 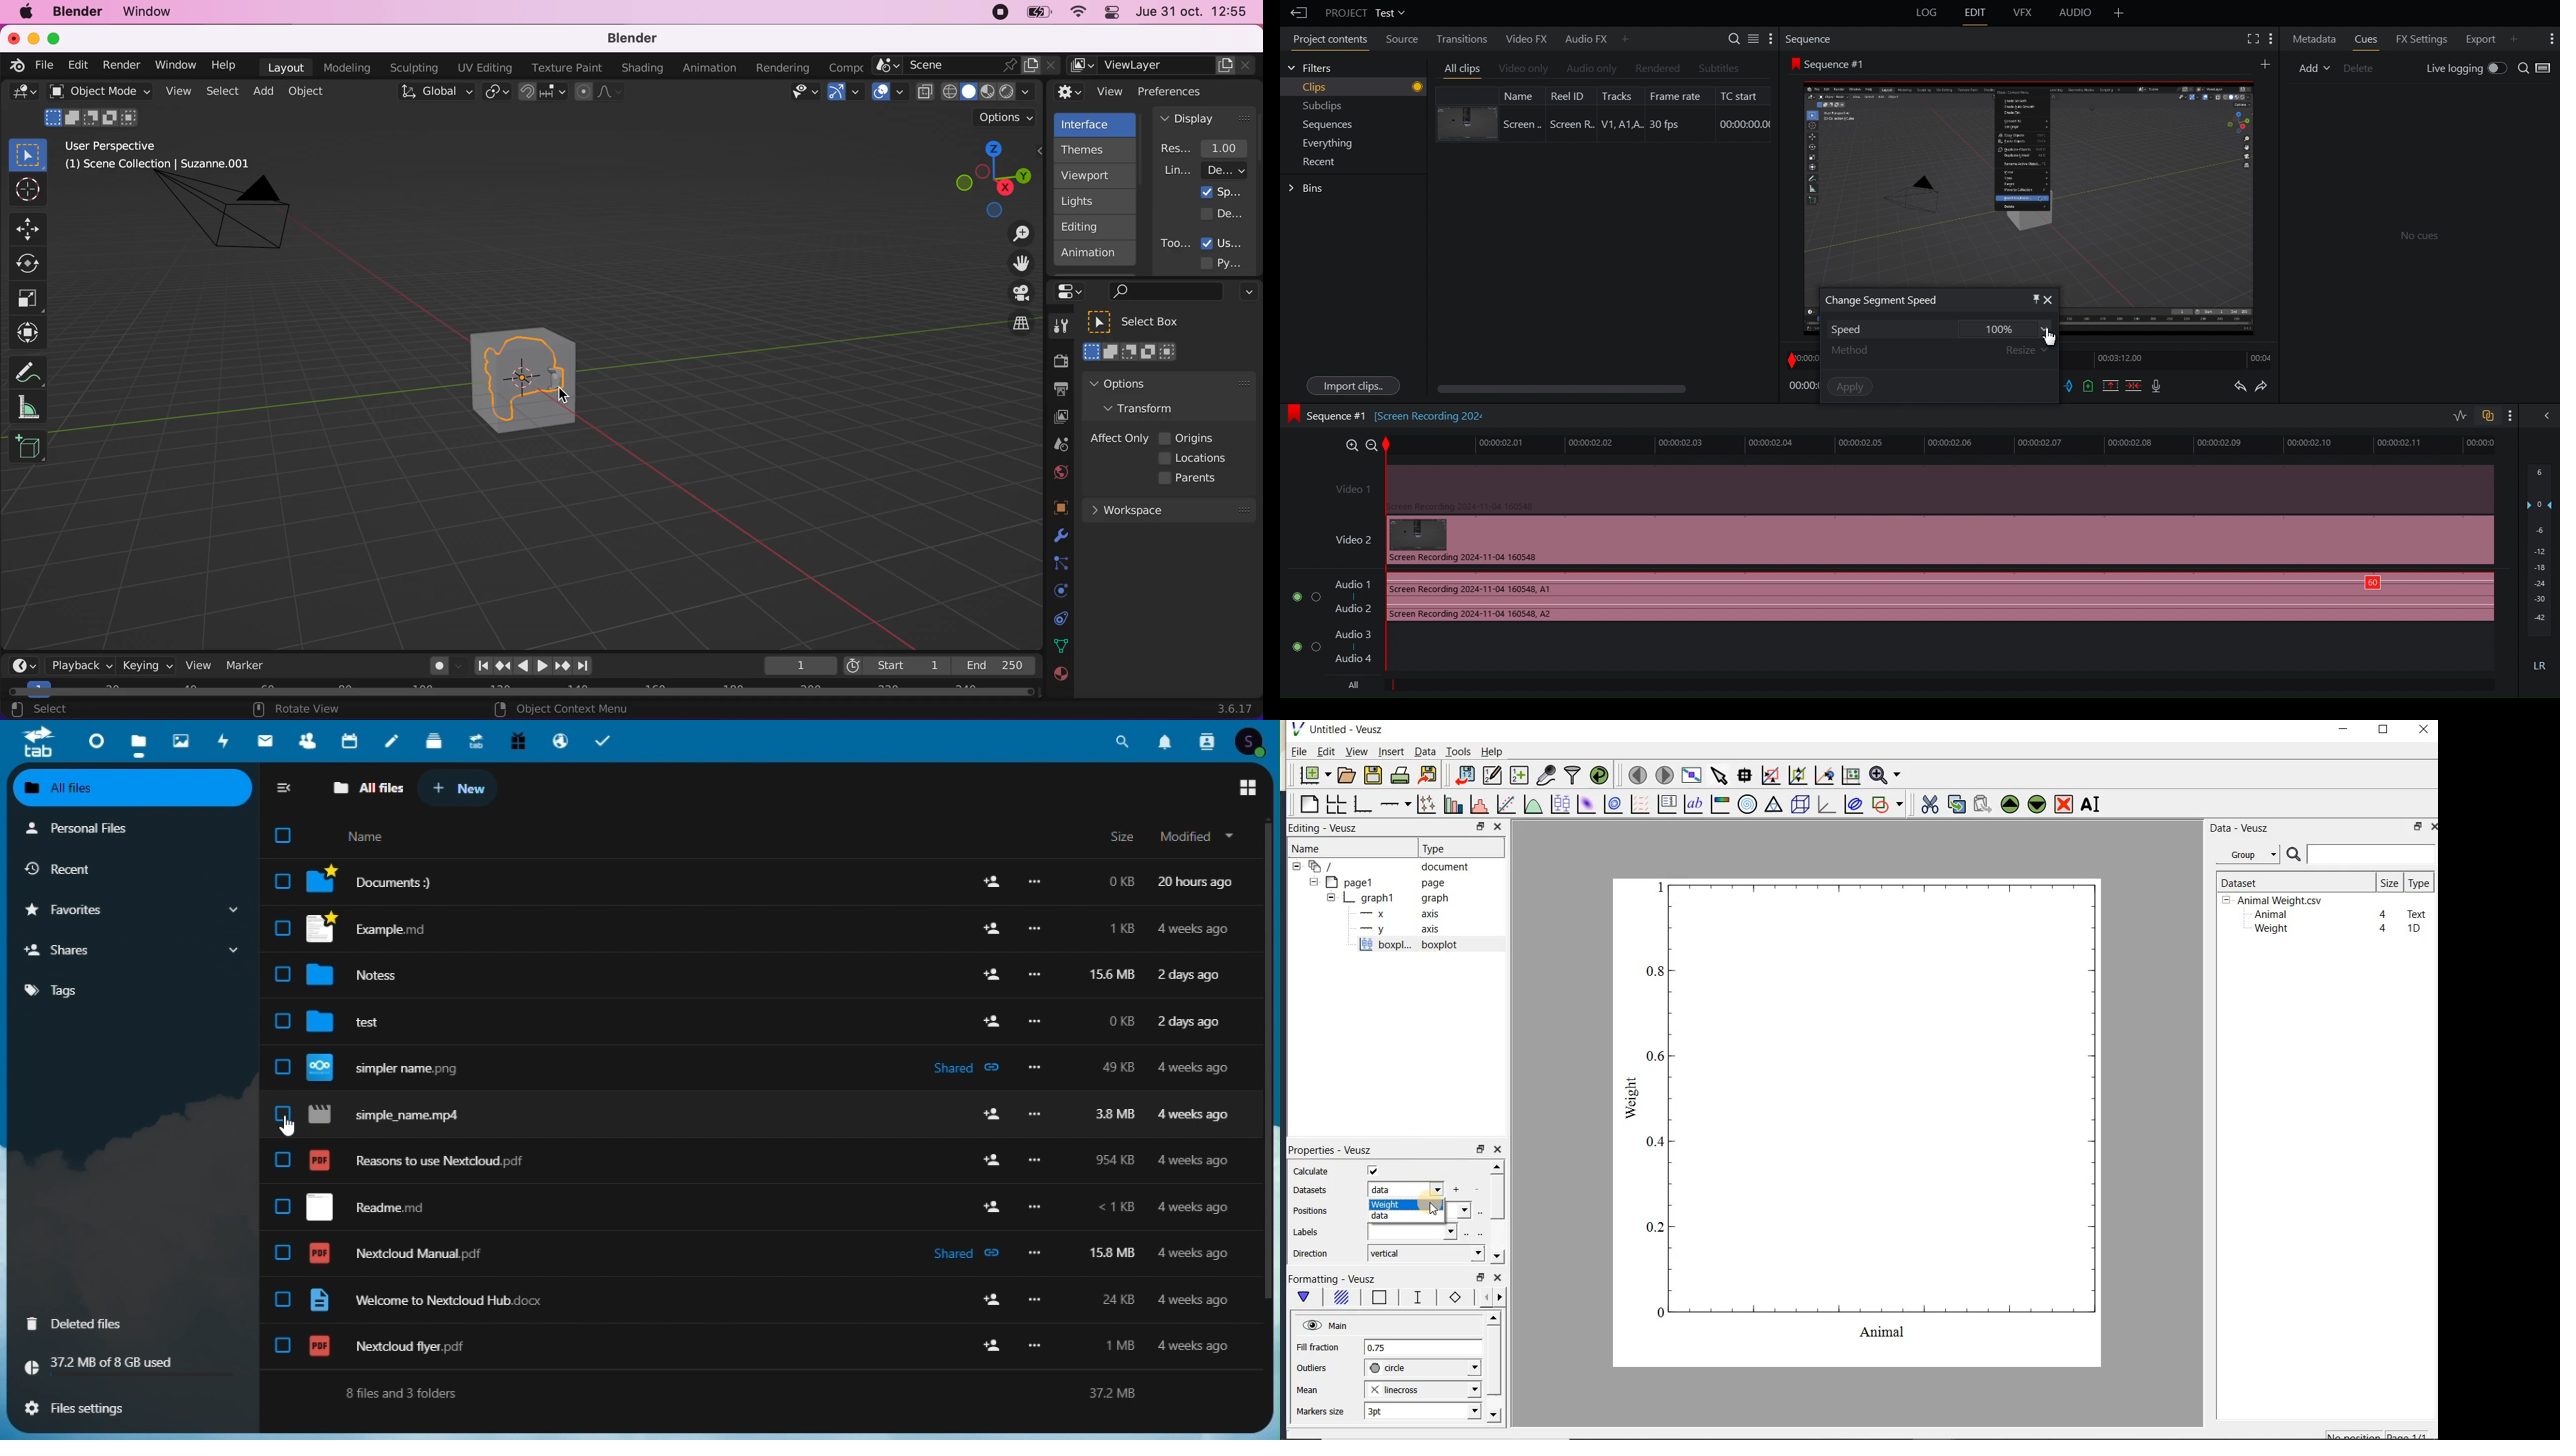 What do you see at coordinates (1656, 69) in the screenshot?
I see `Rendered` at bounding box center [1656, 69].